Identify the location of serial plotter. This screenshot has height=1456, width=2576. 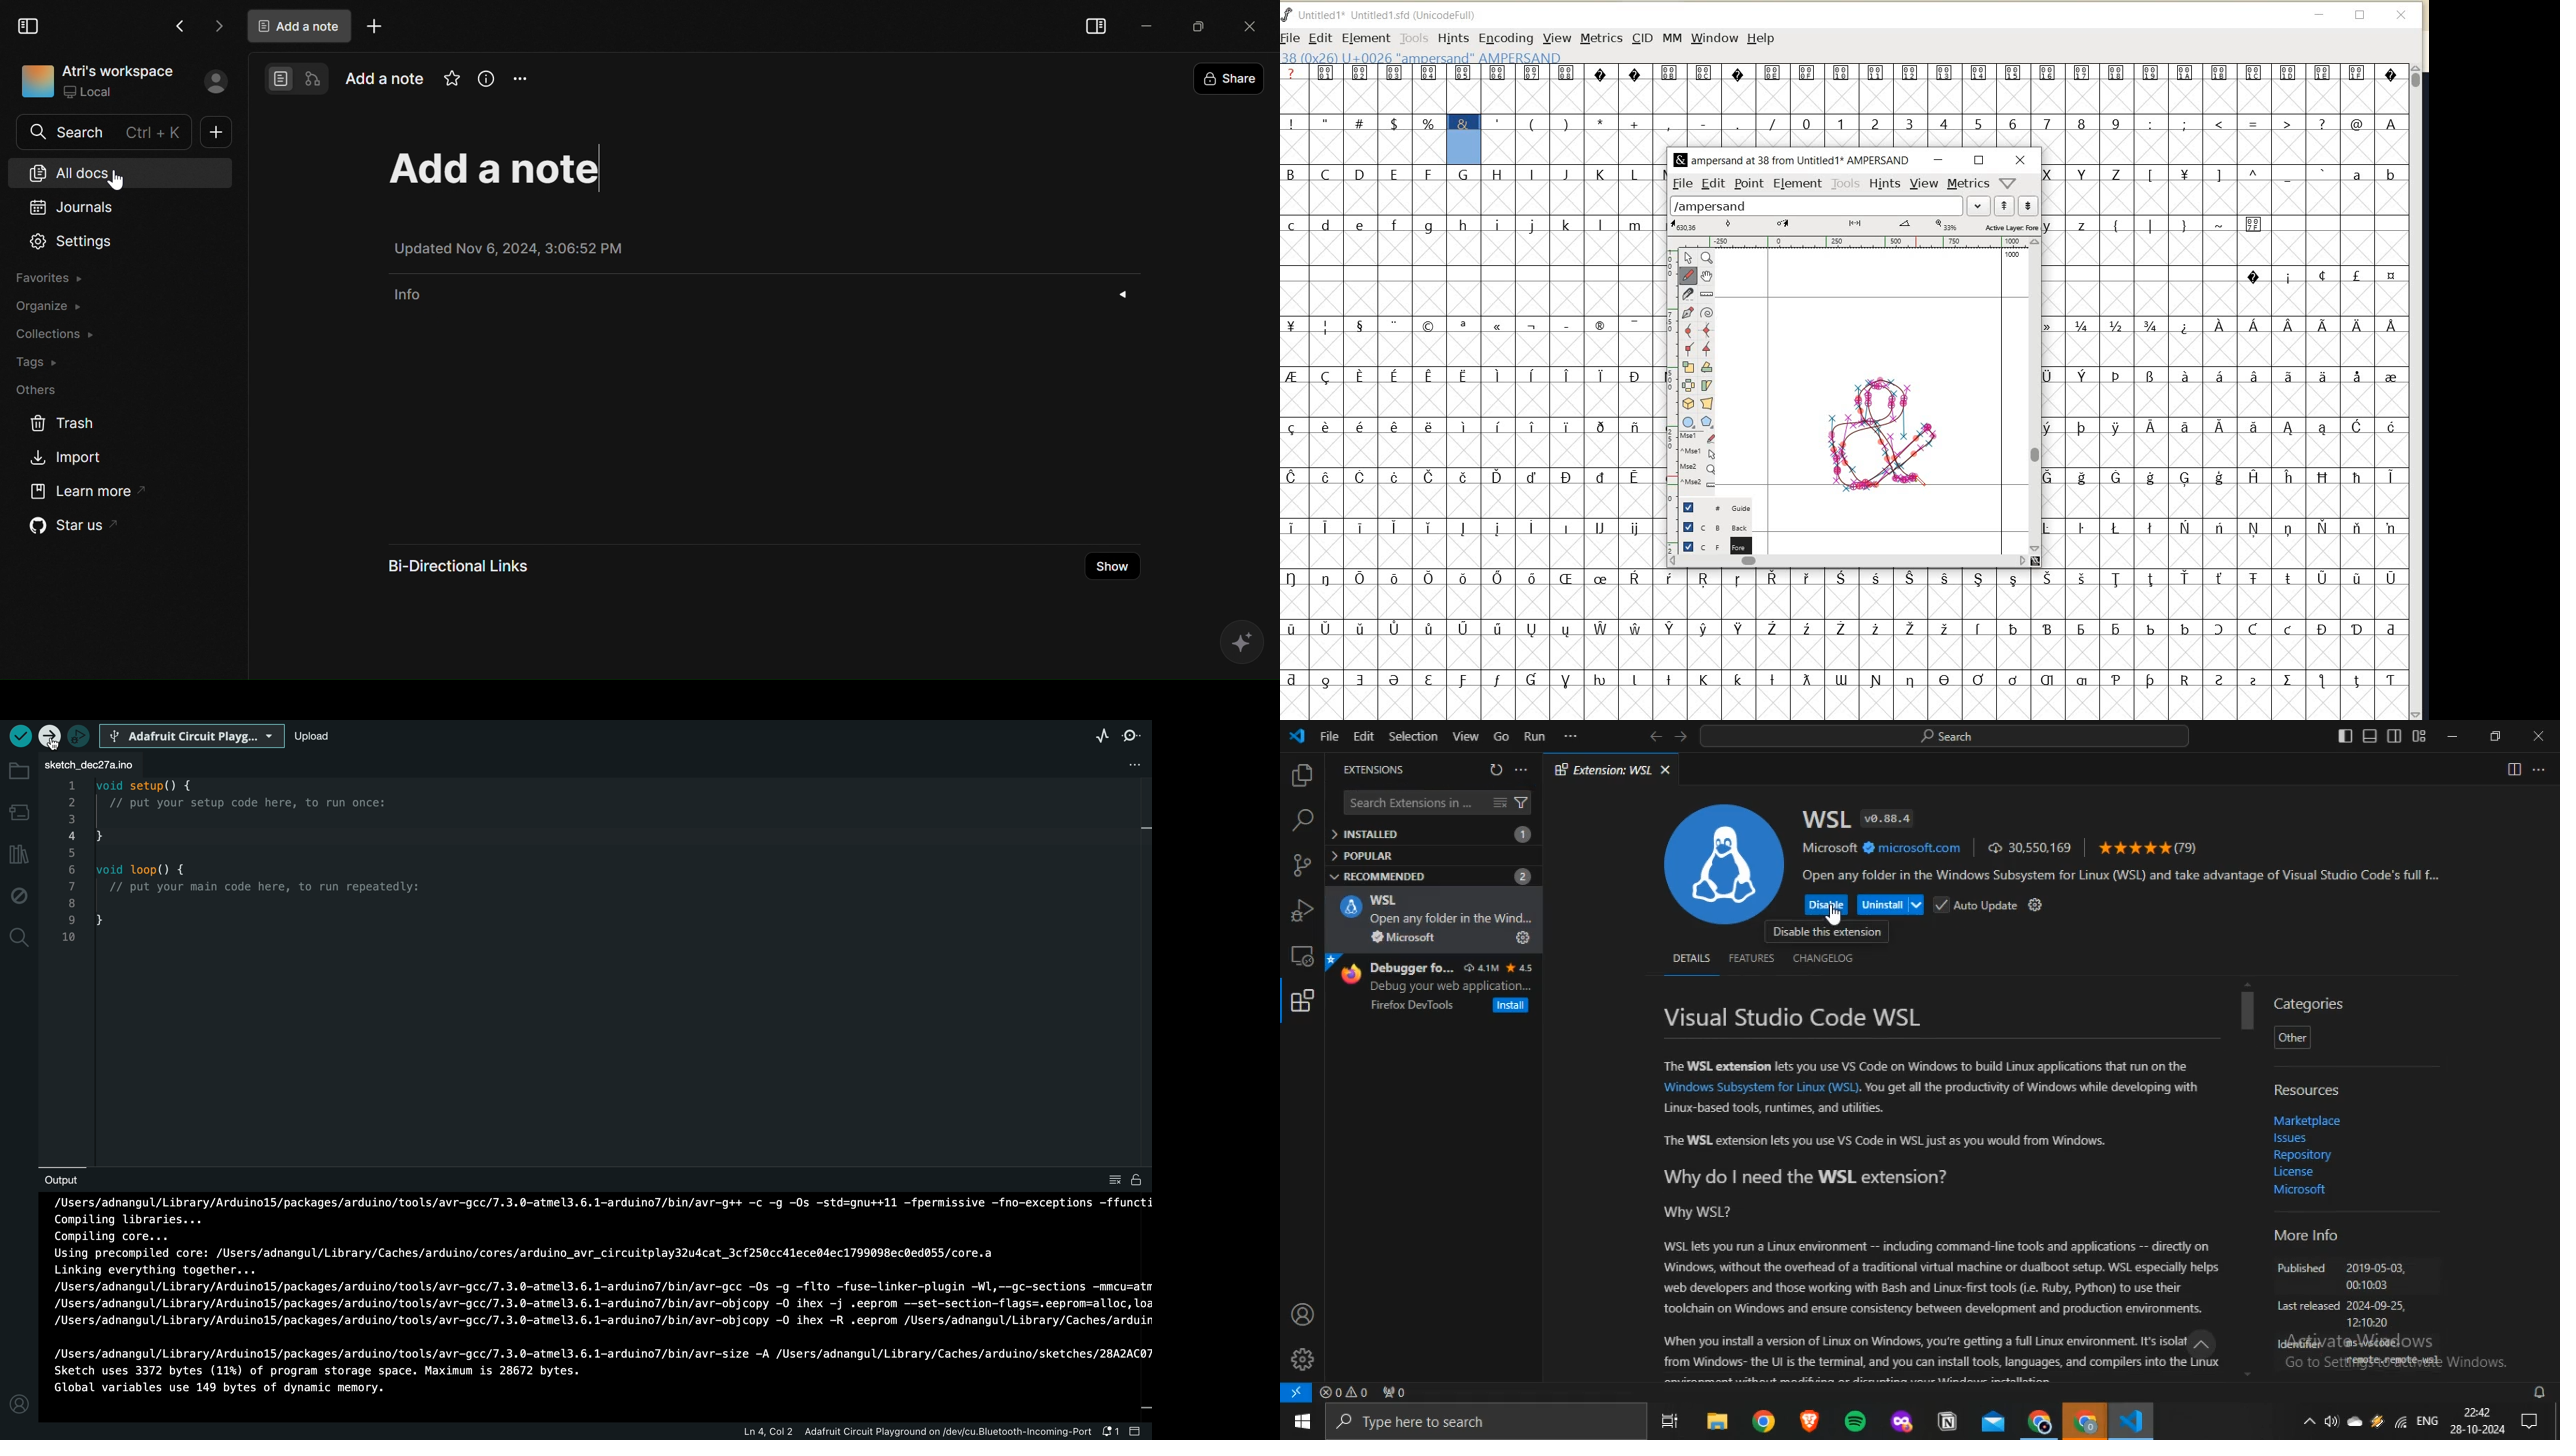
(1098, 736).